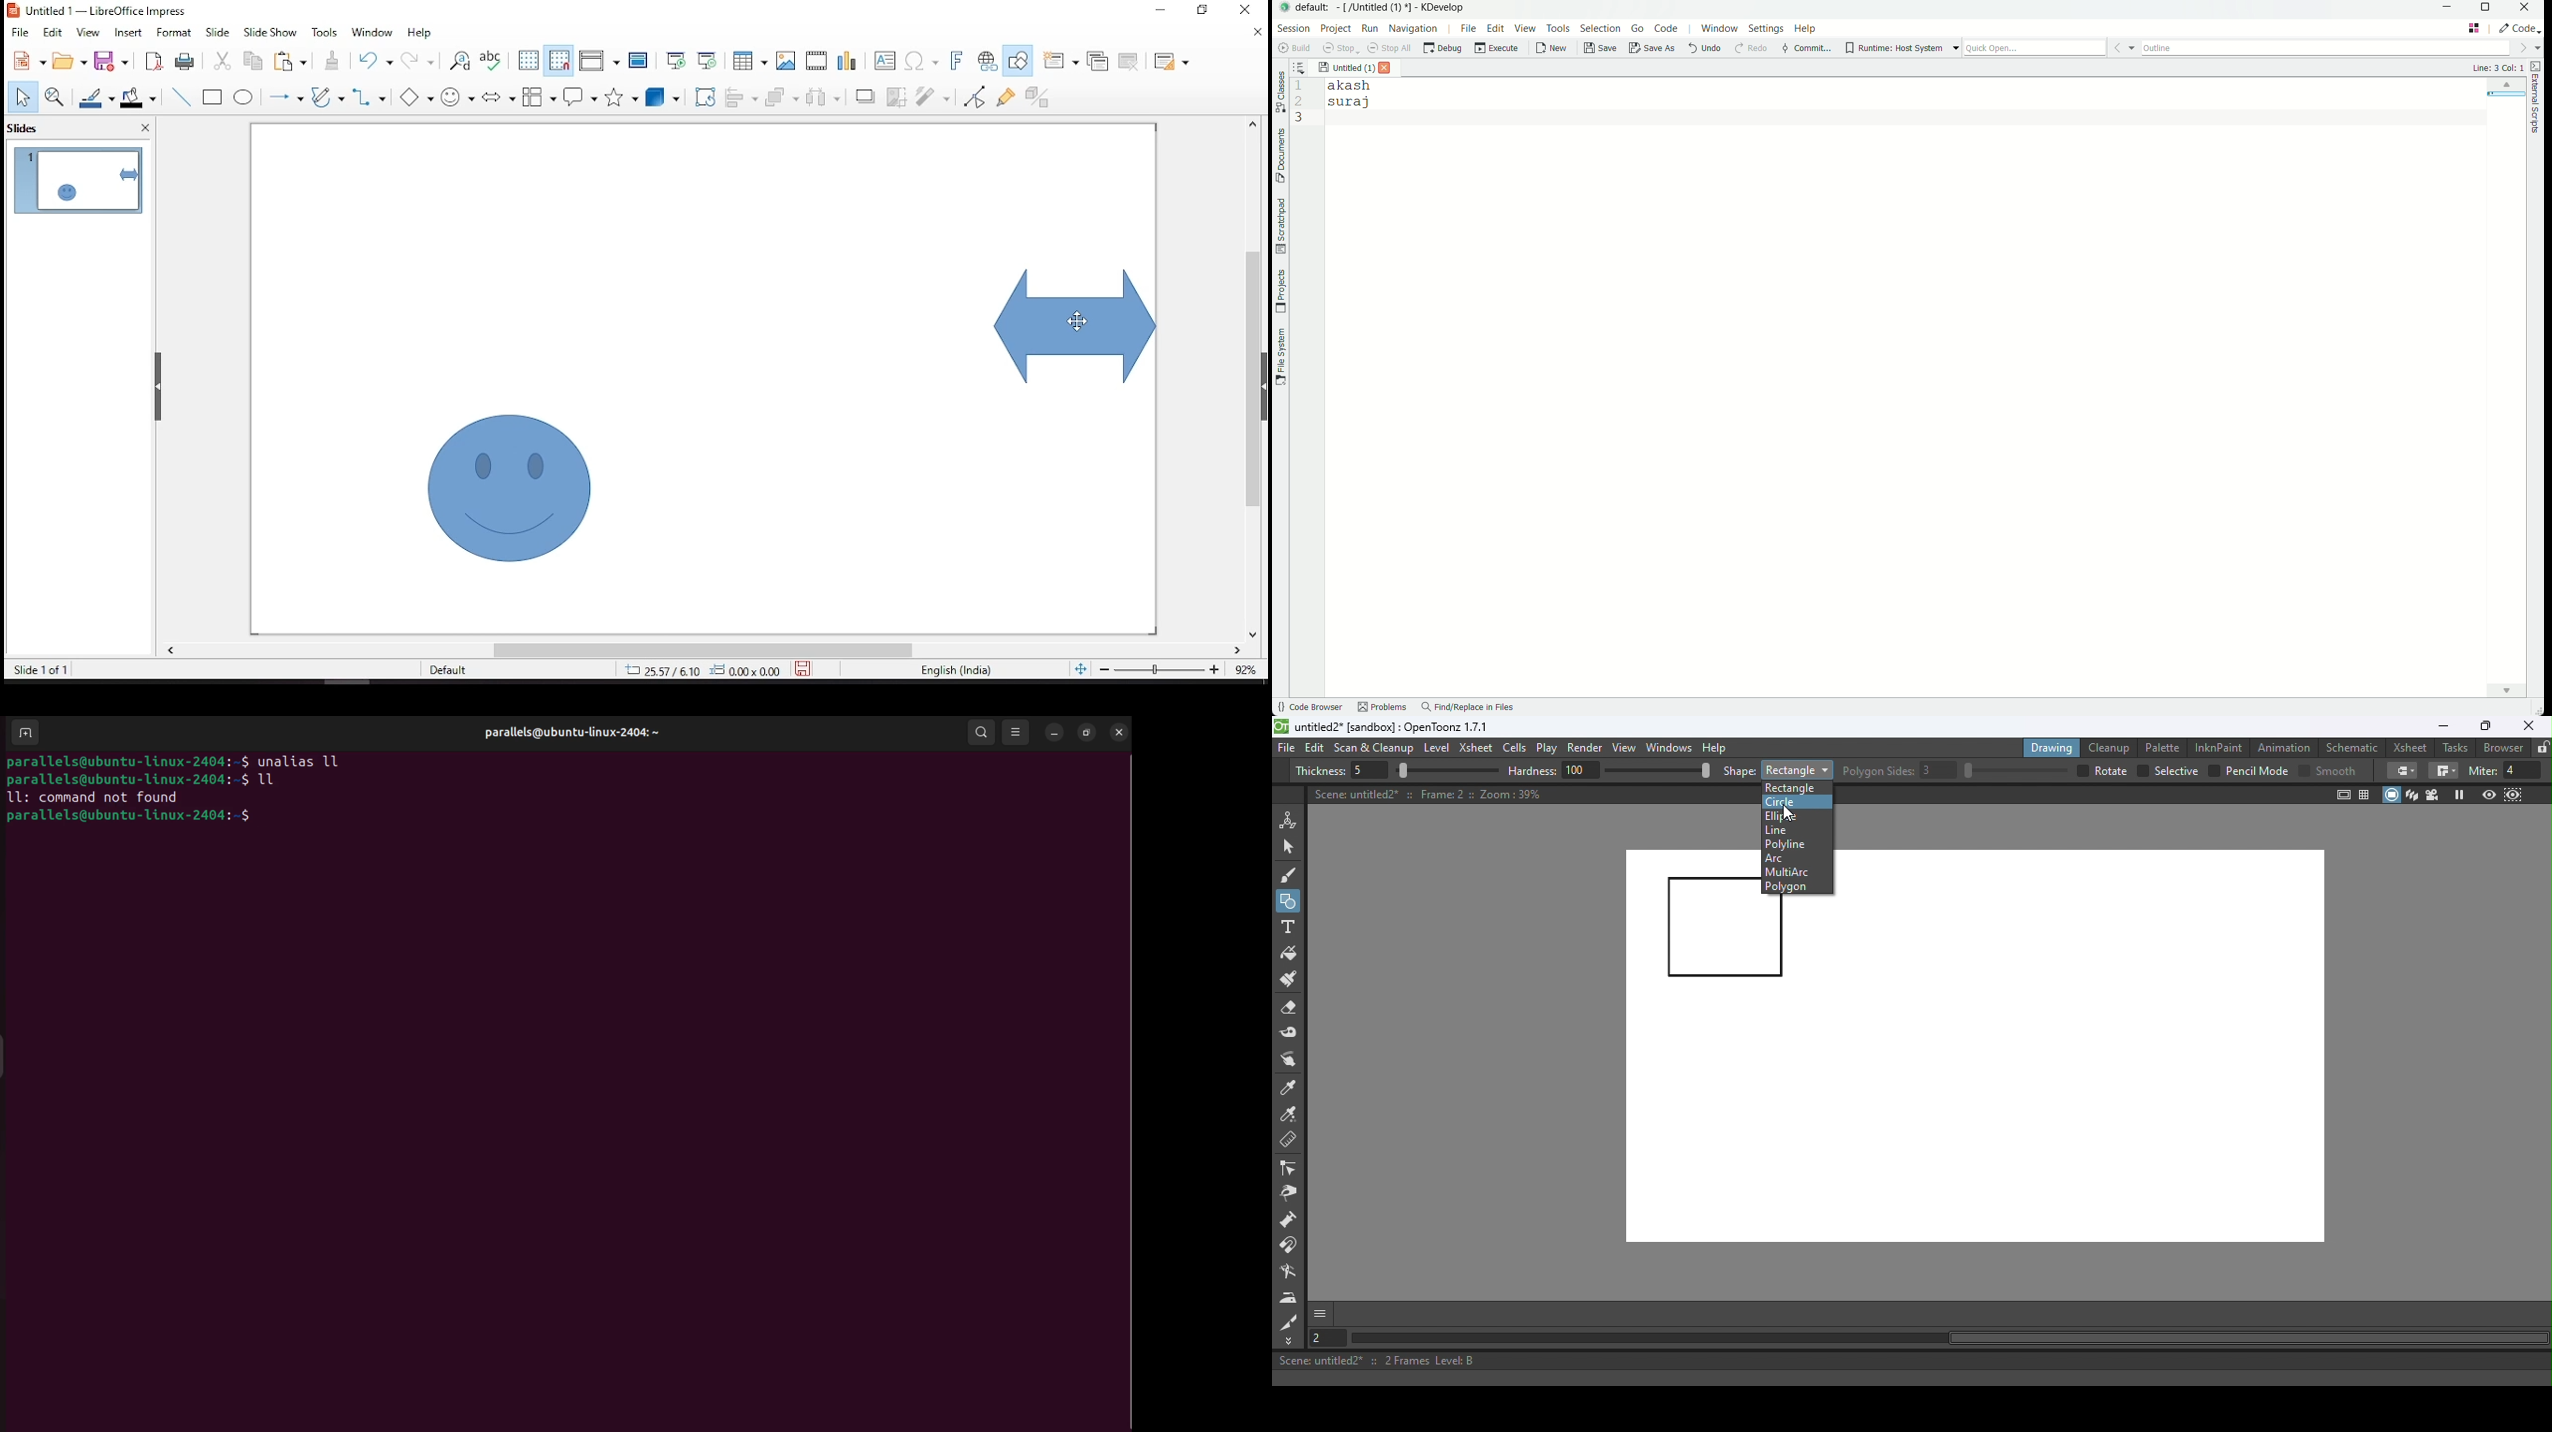 This screenshot has width=2576, height=1456. Describe the element at coordinates (175, 32) in the screenshot. I see `format` at that location.